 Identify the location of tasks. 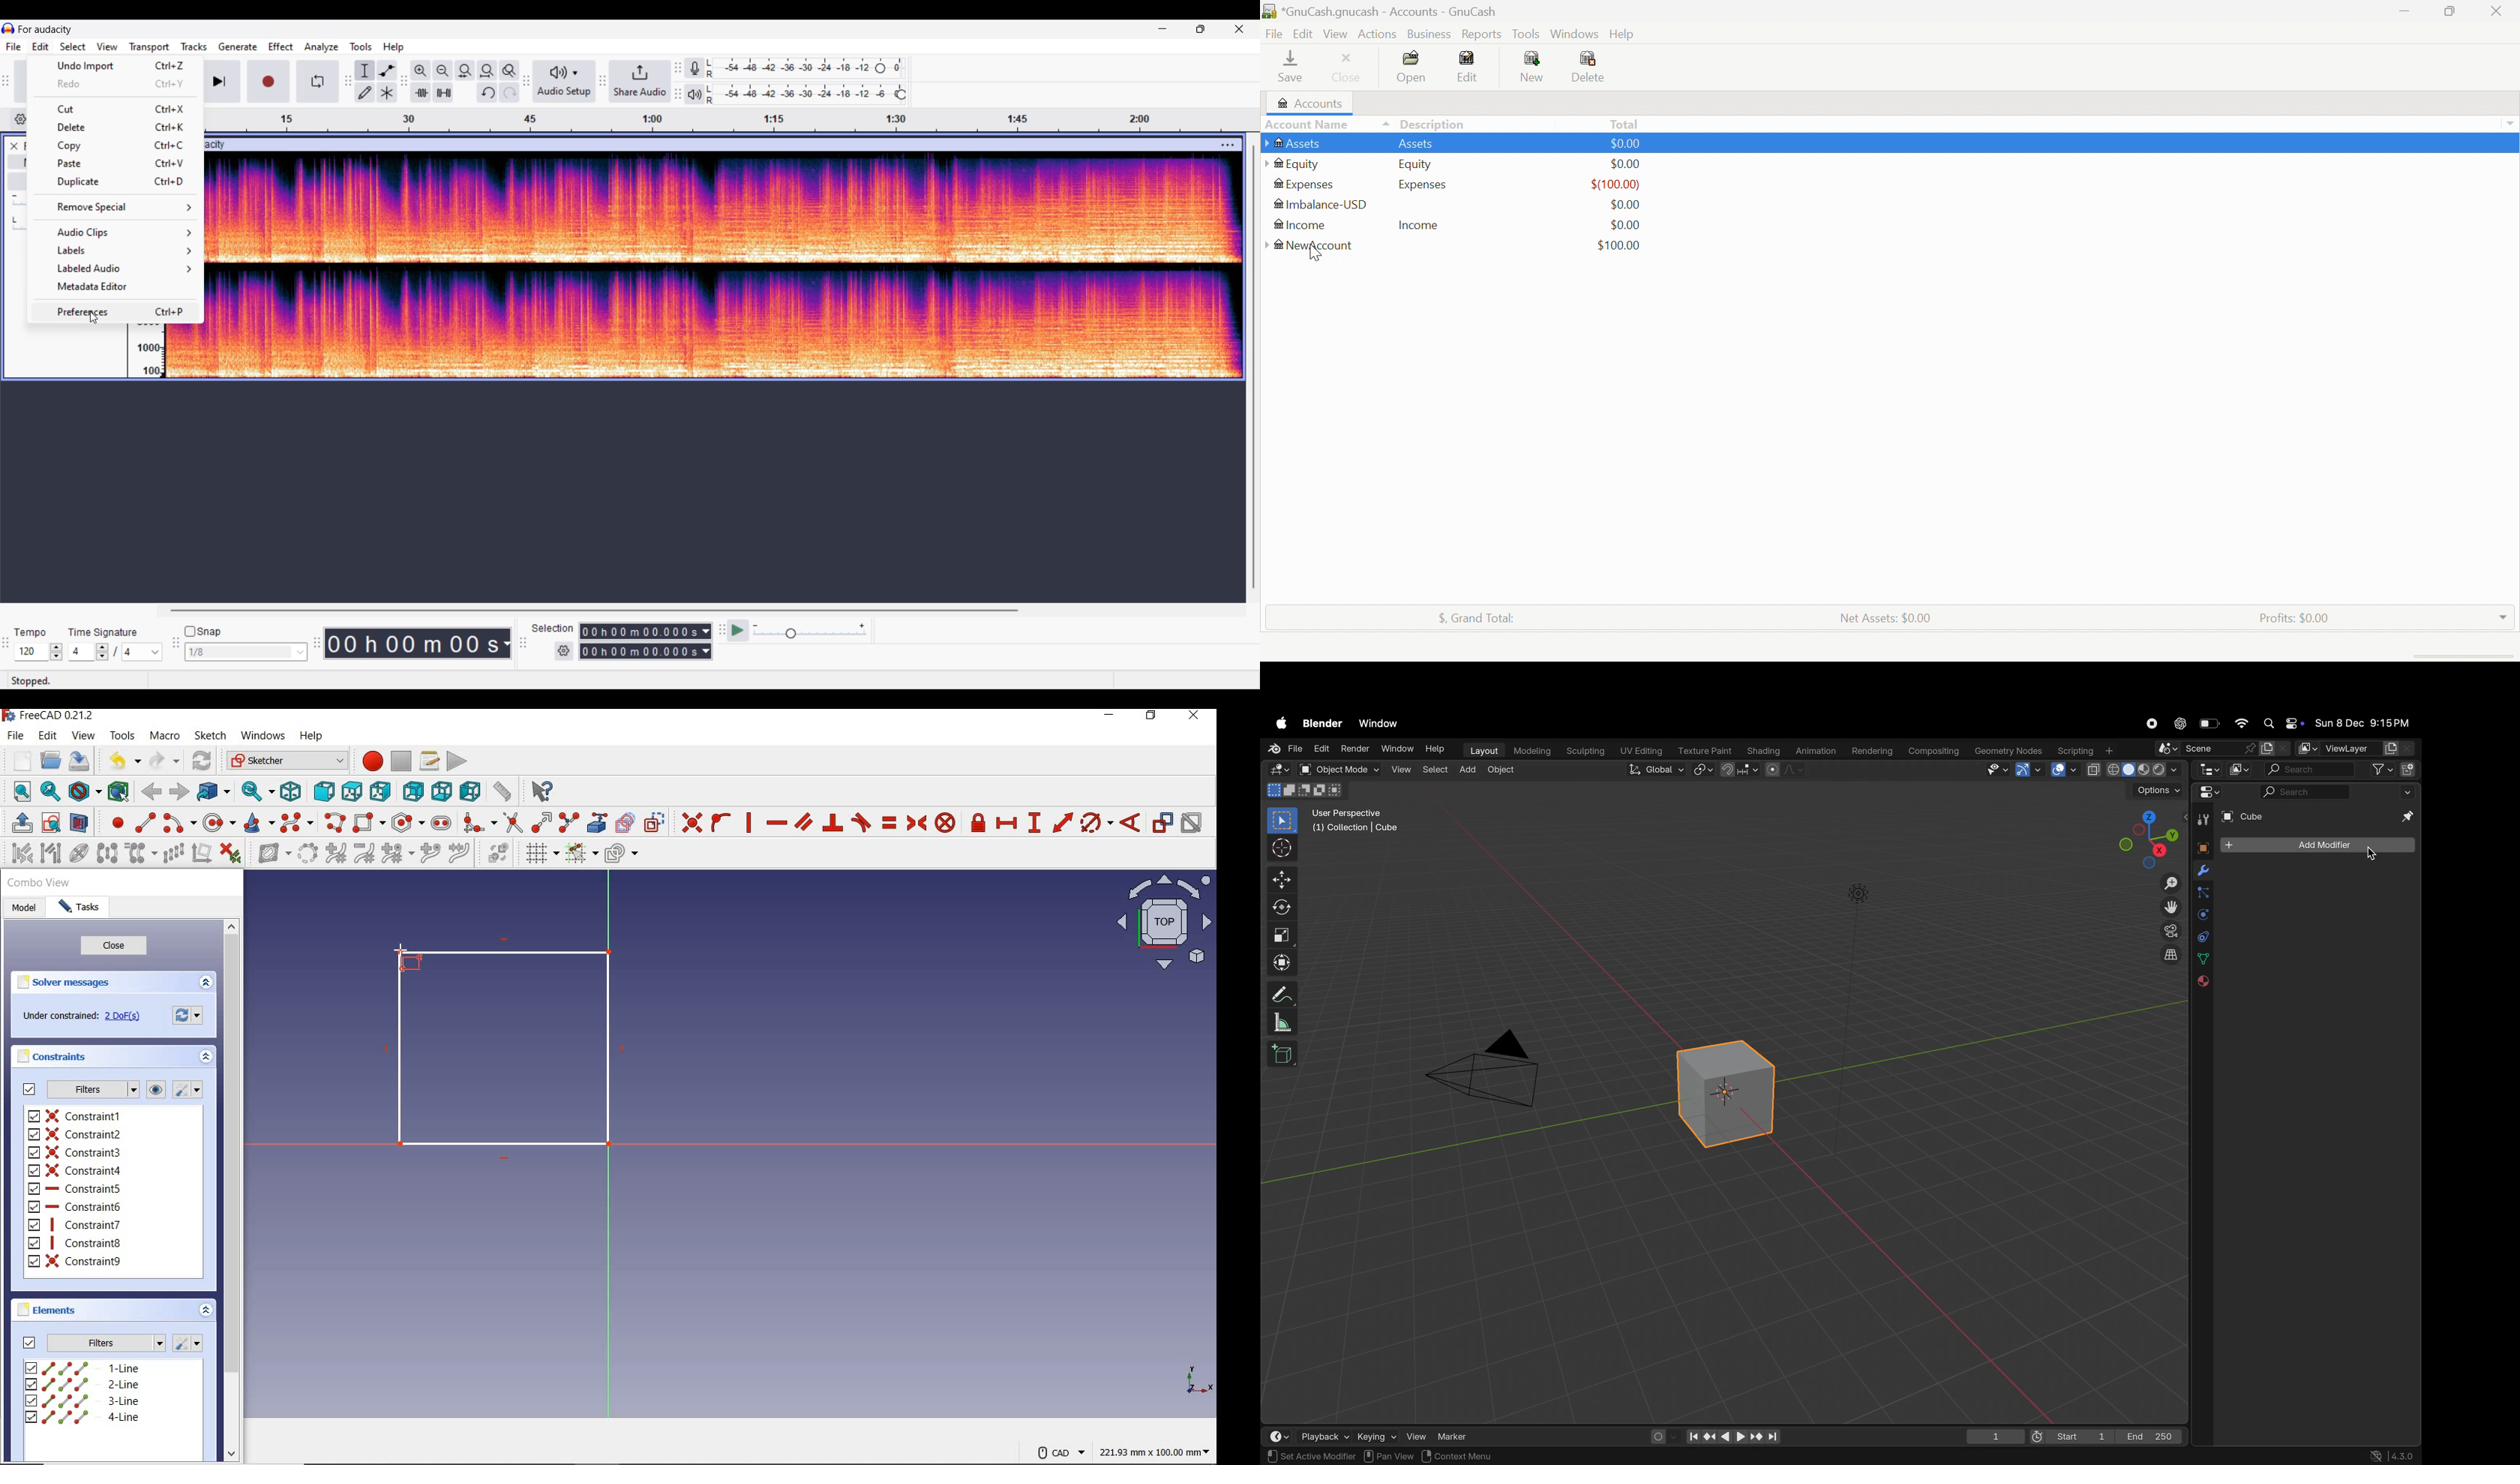
(83, 908).